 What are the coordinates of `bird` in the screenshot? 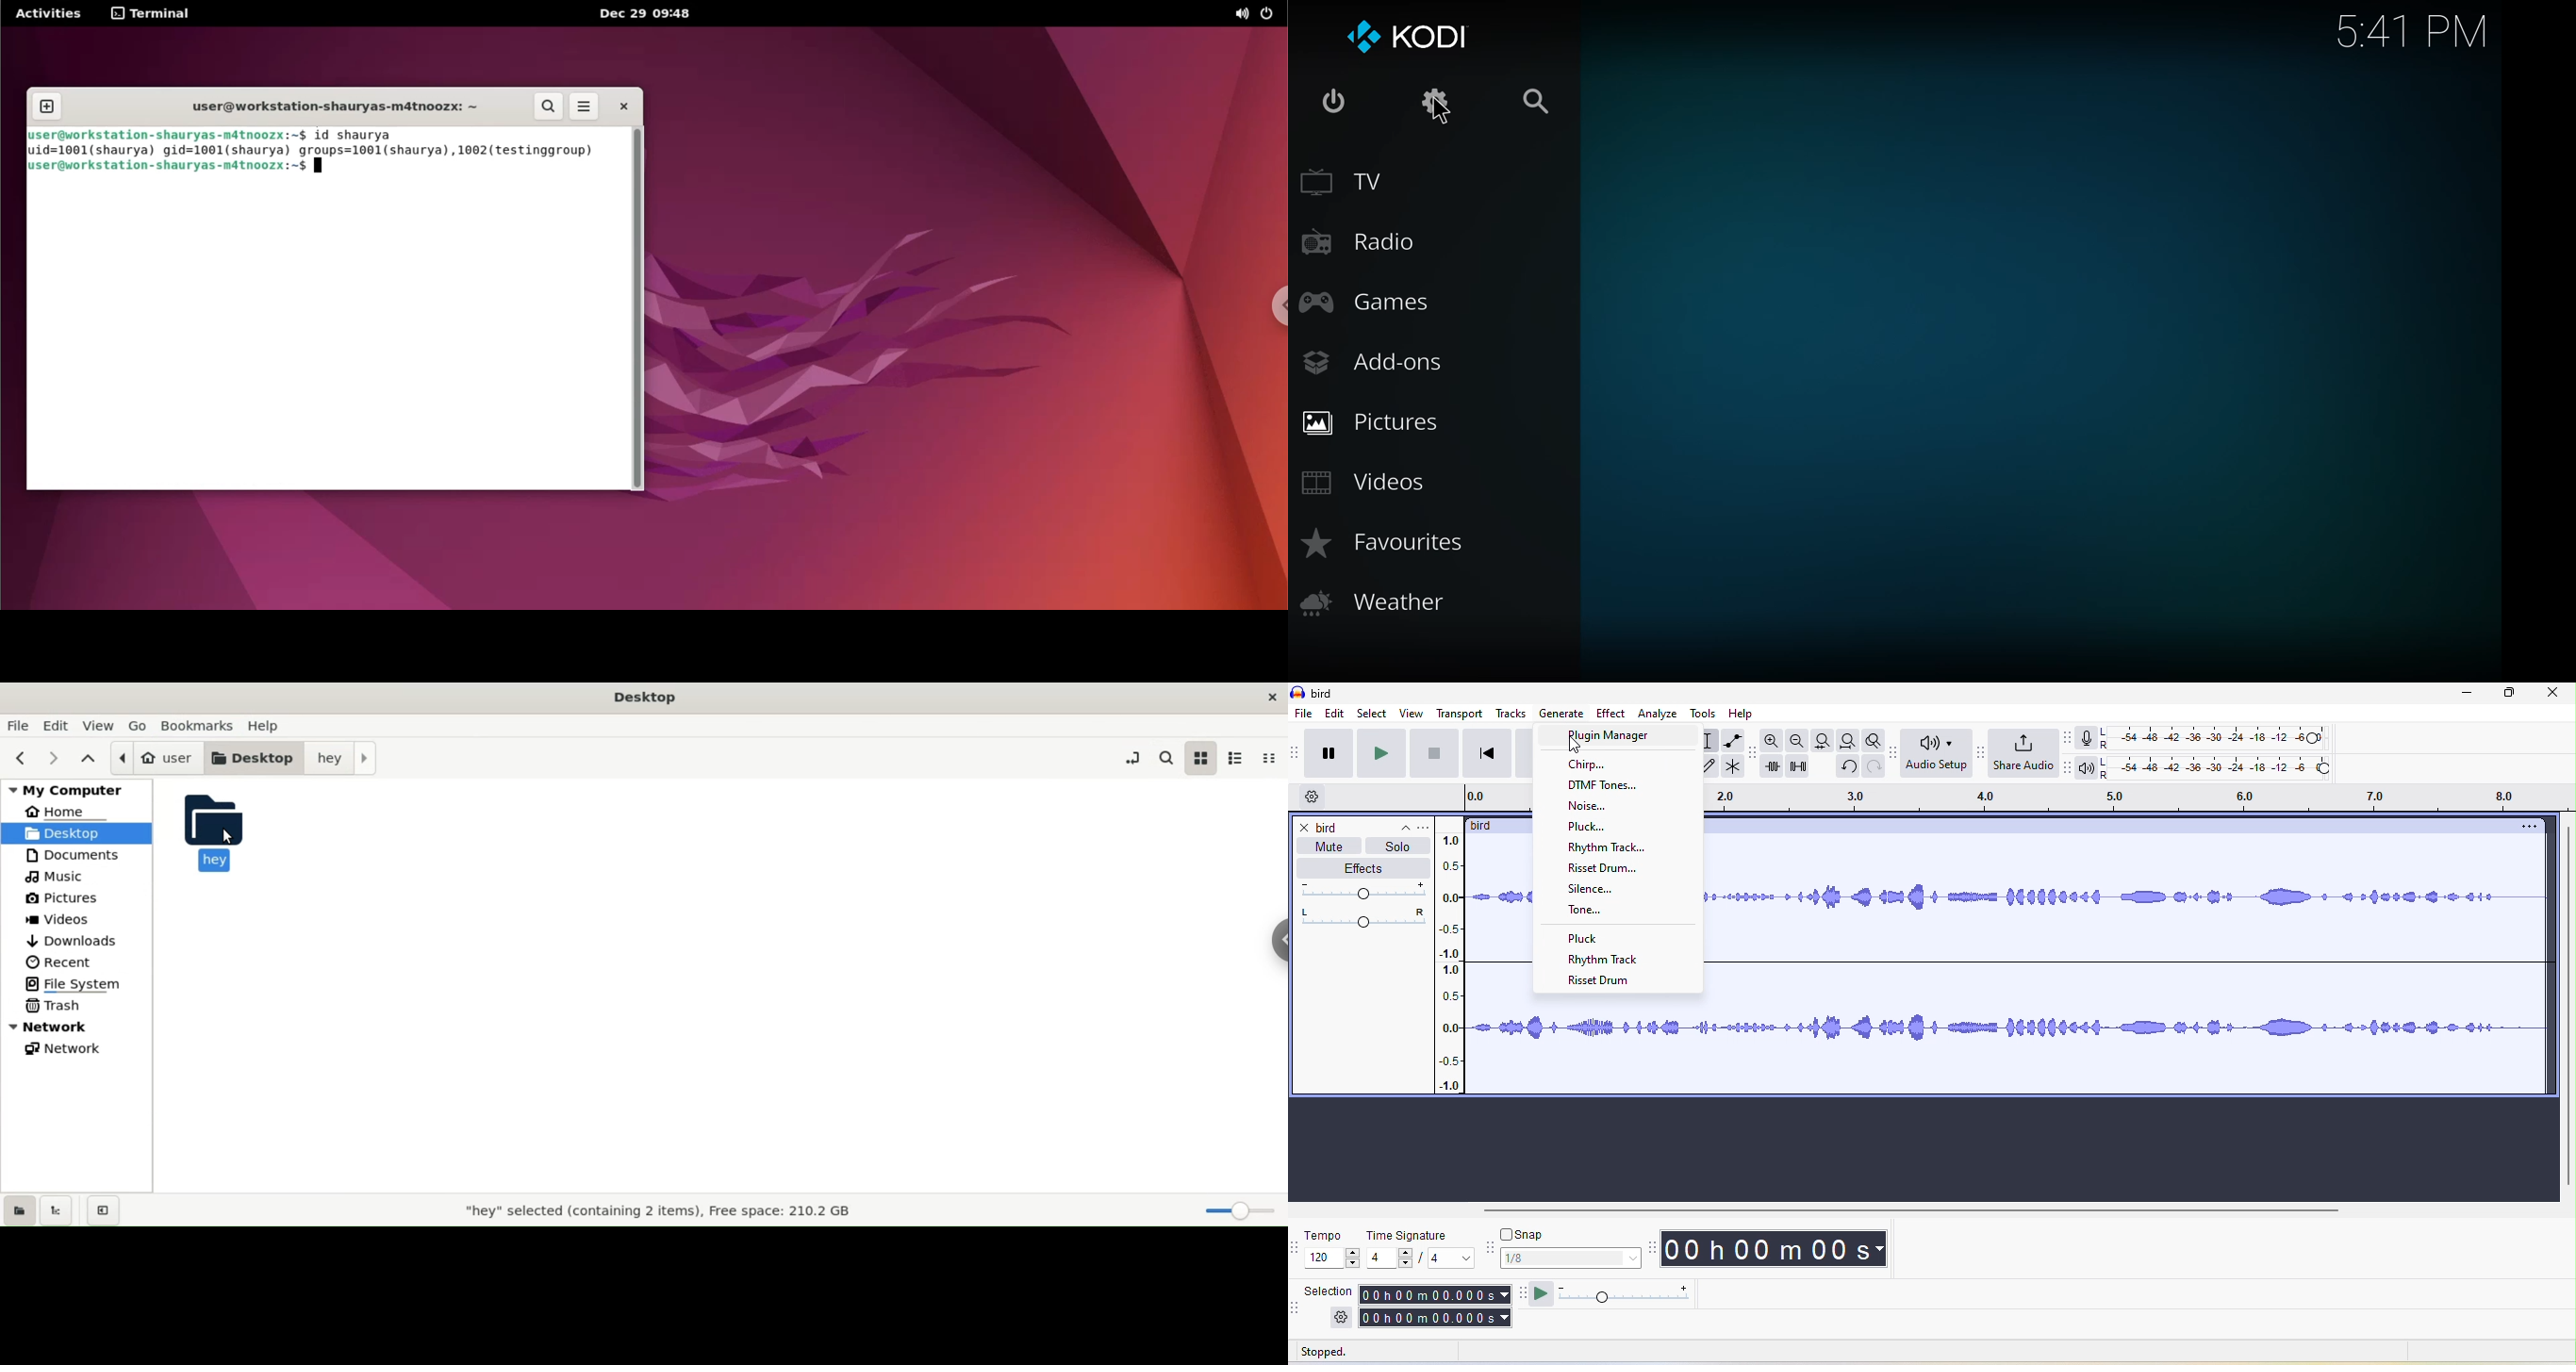 It's located at (1481, 825).